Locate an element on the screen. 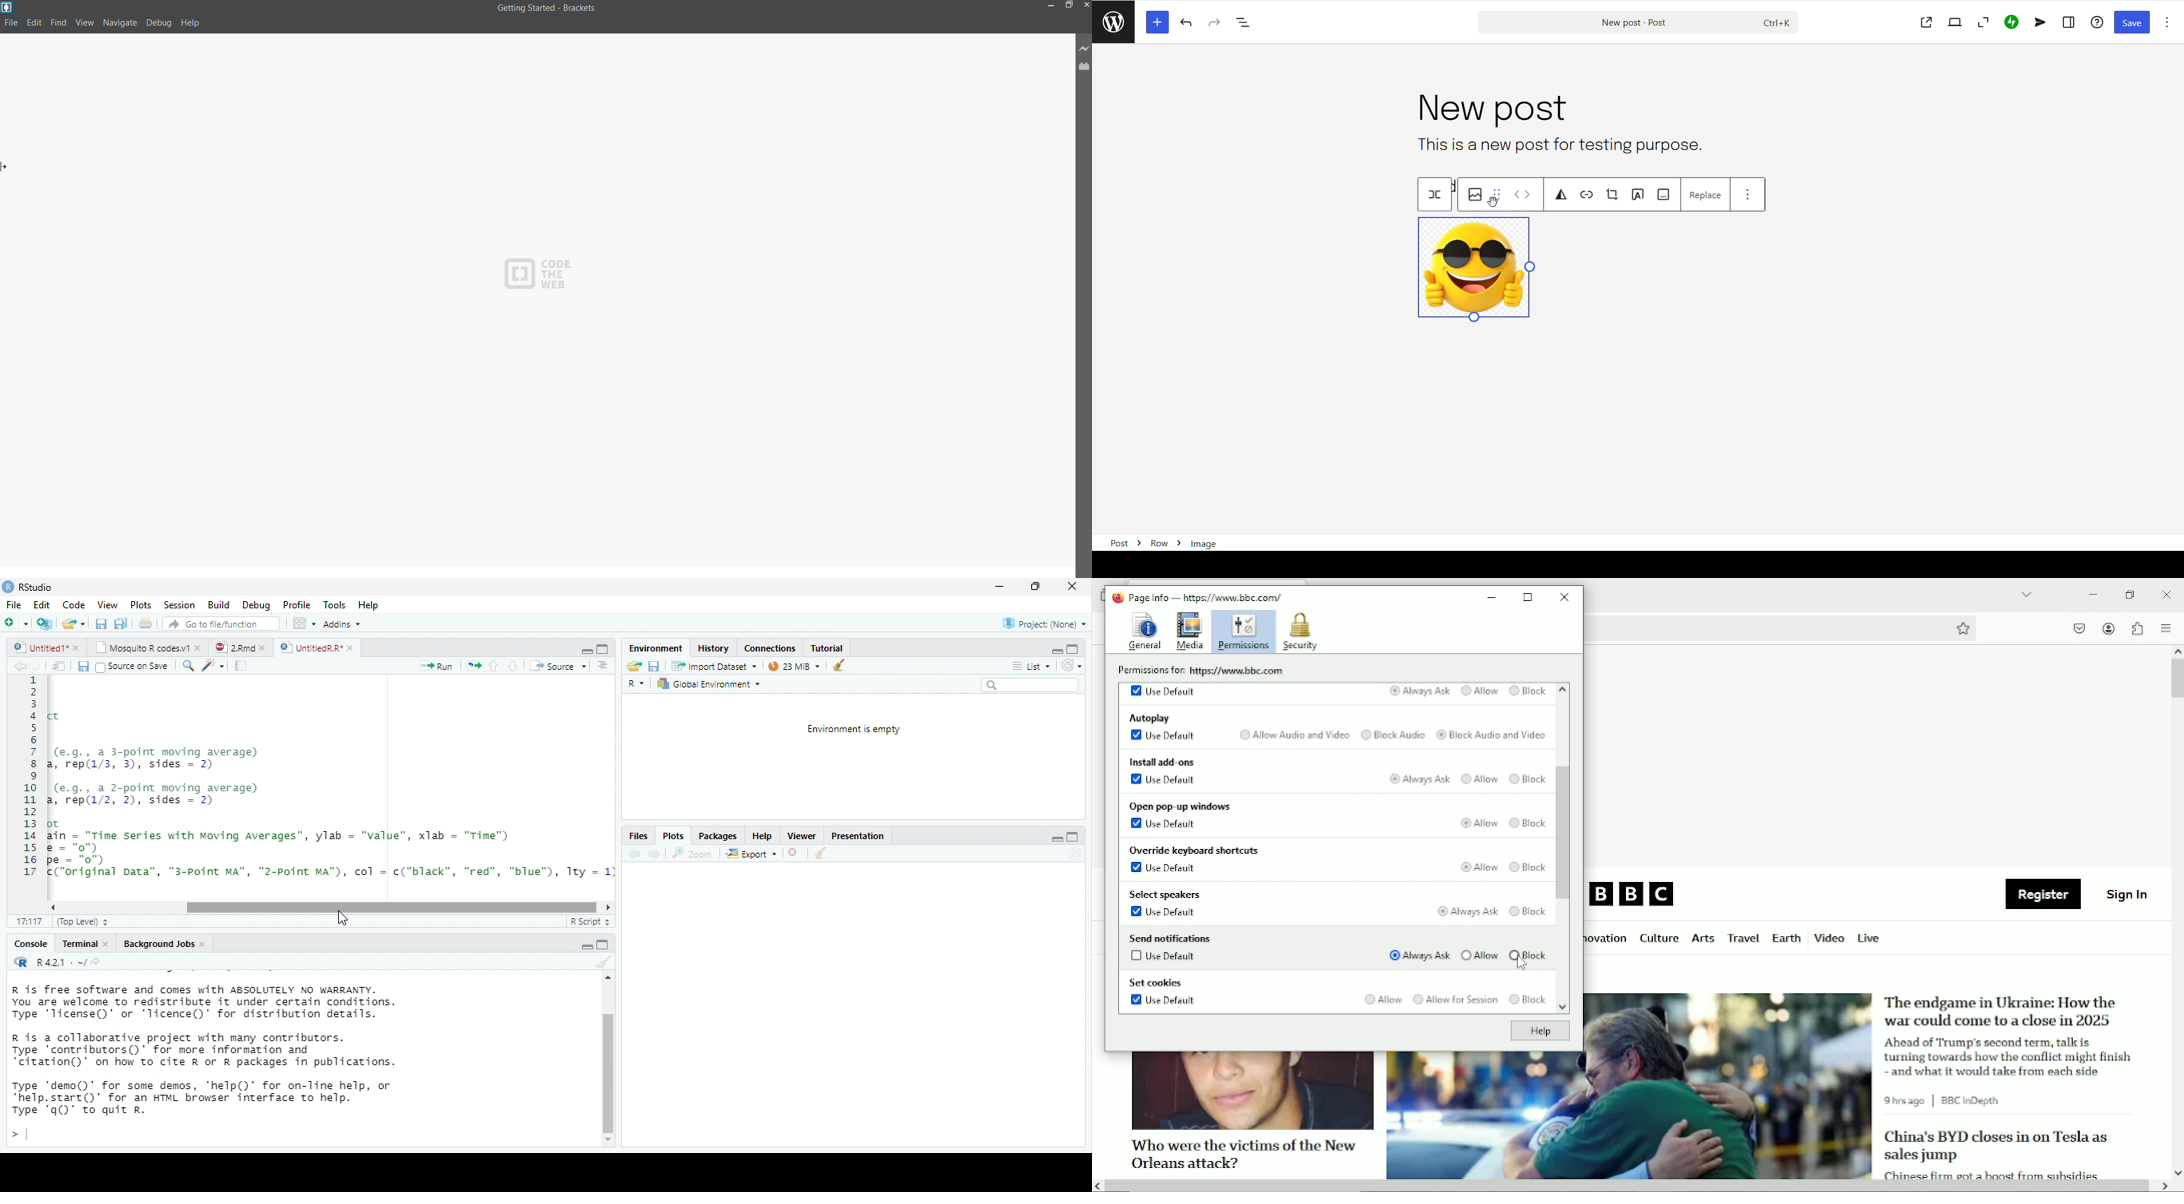 The width and height of the screenshot is (2184, 1204). Import Dataset is located at coordinates (715, 666).